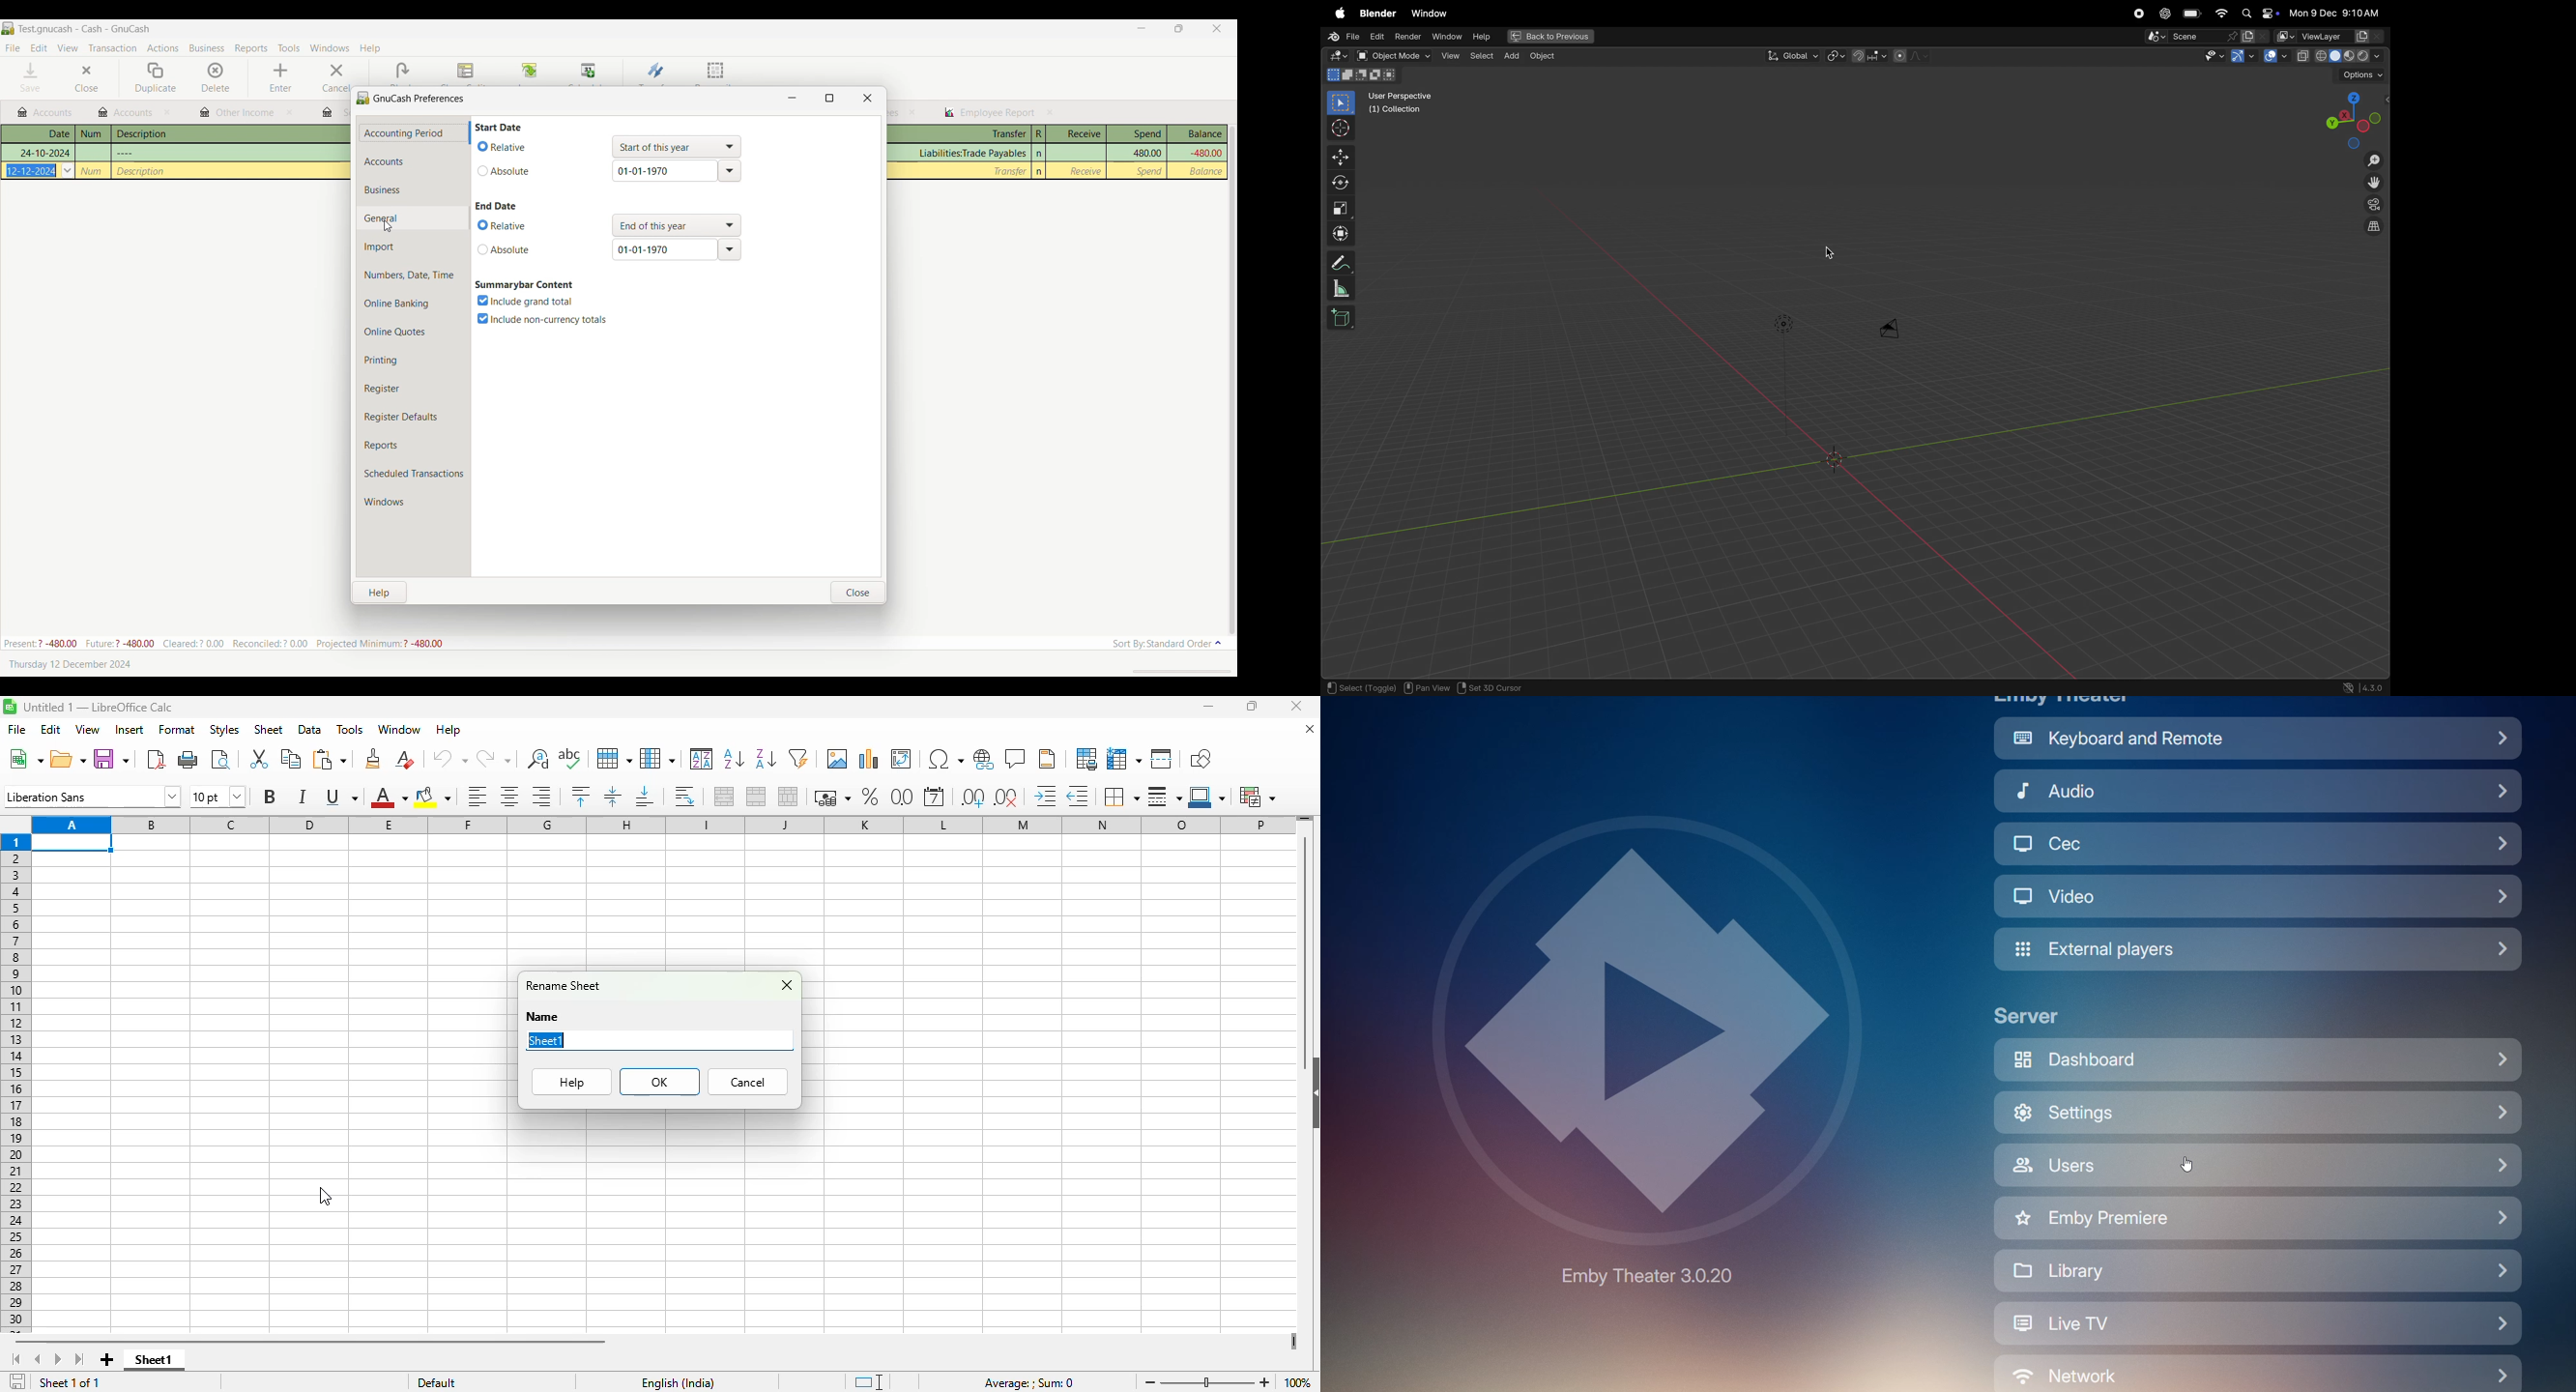  What do you see at coordinates (541, 797) in the screenshot?
I see `align right` at bounding box center [541, 797].